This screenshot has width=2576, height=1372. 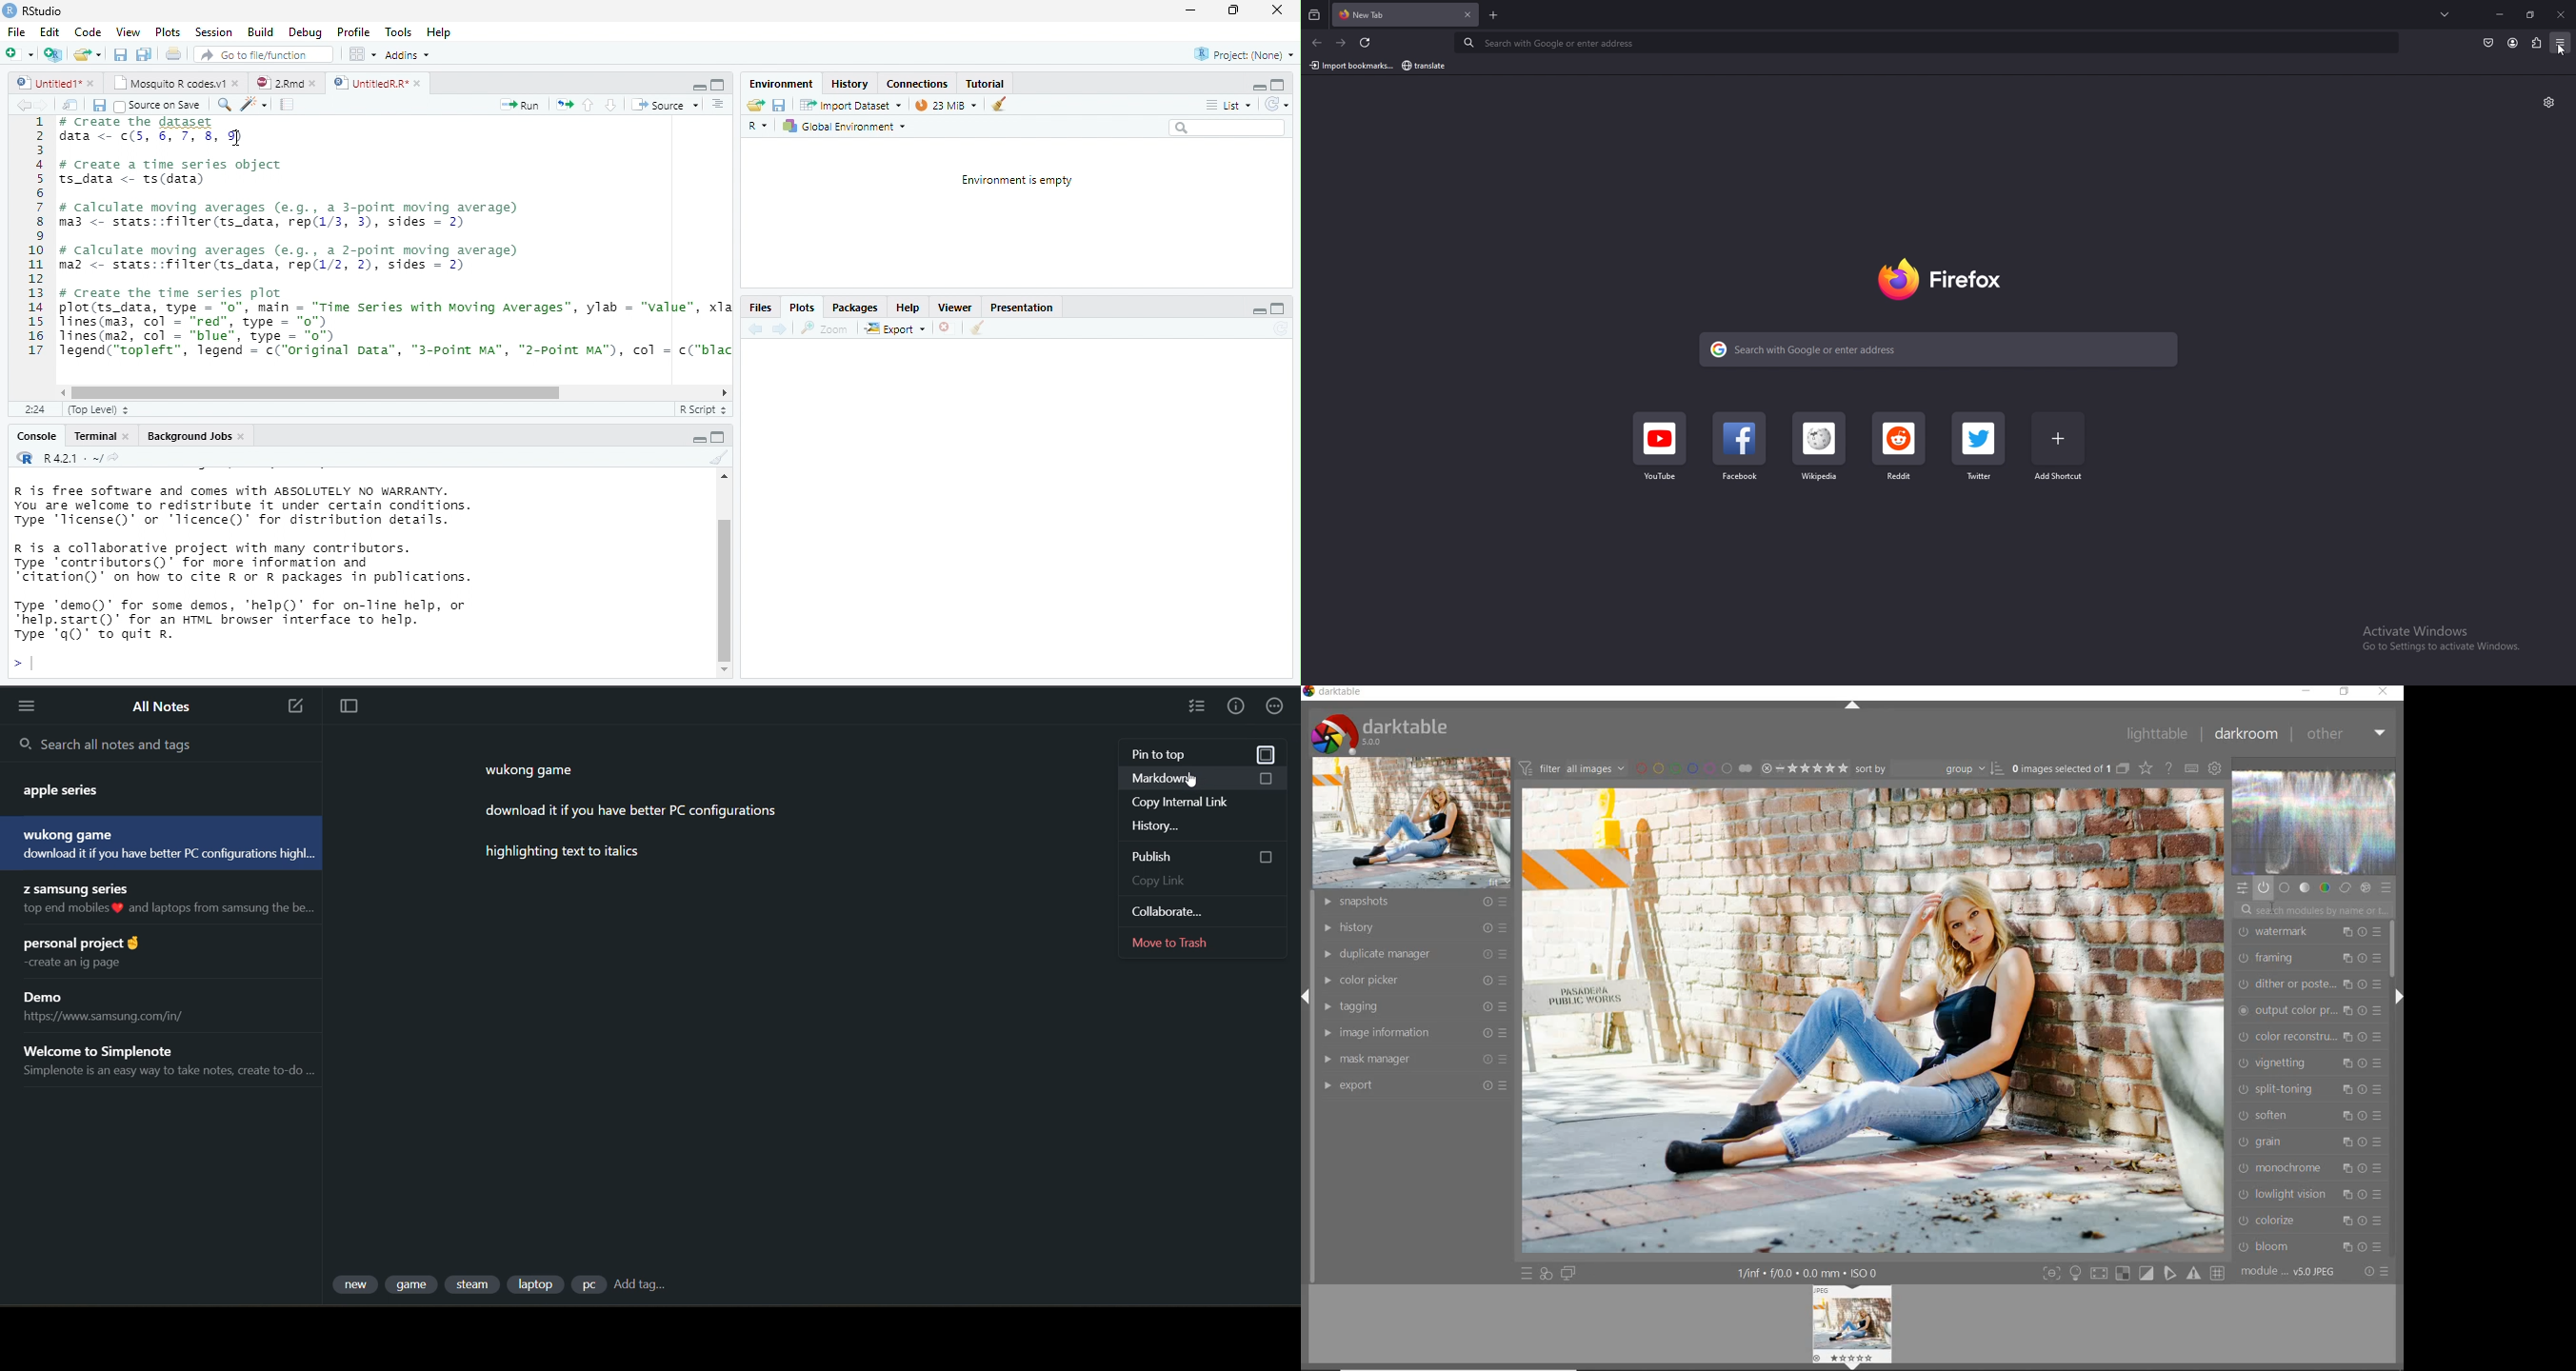 I want to click on Document outline, so click(x=719, y=105).